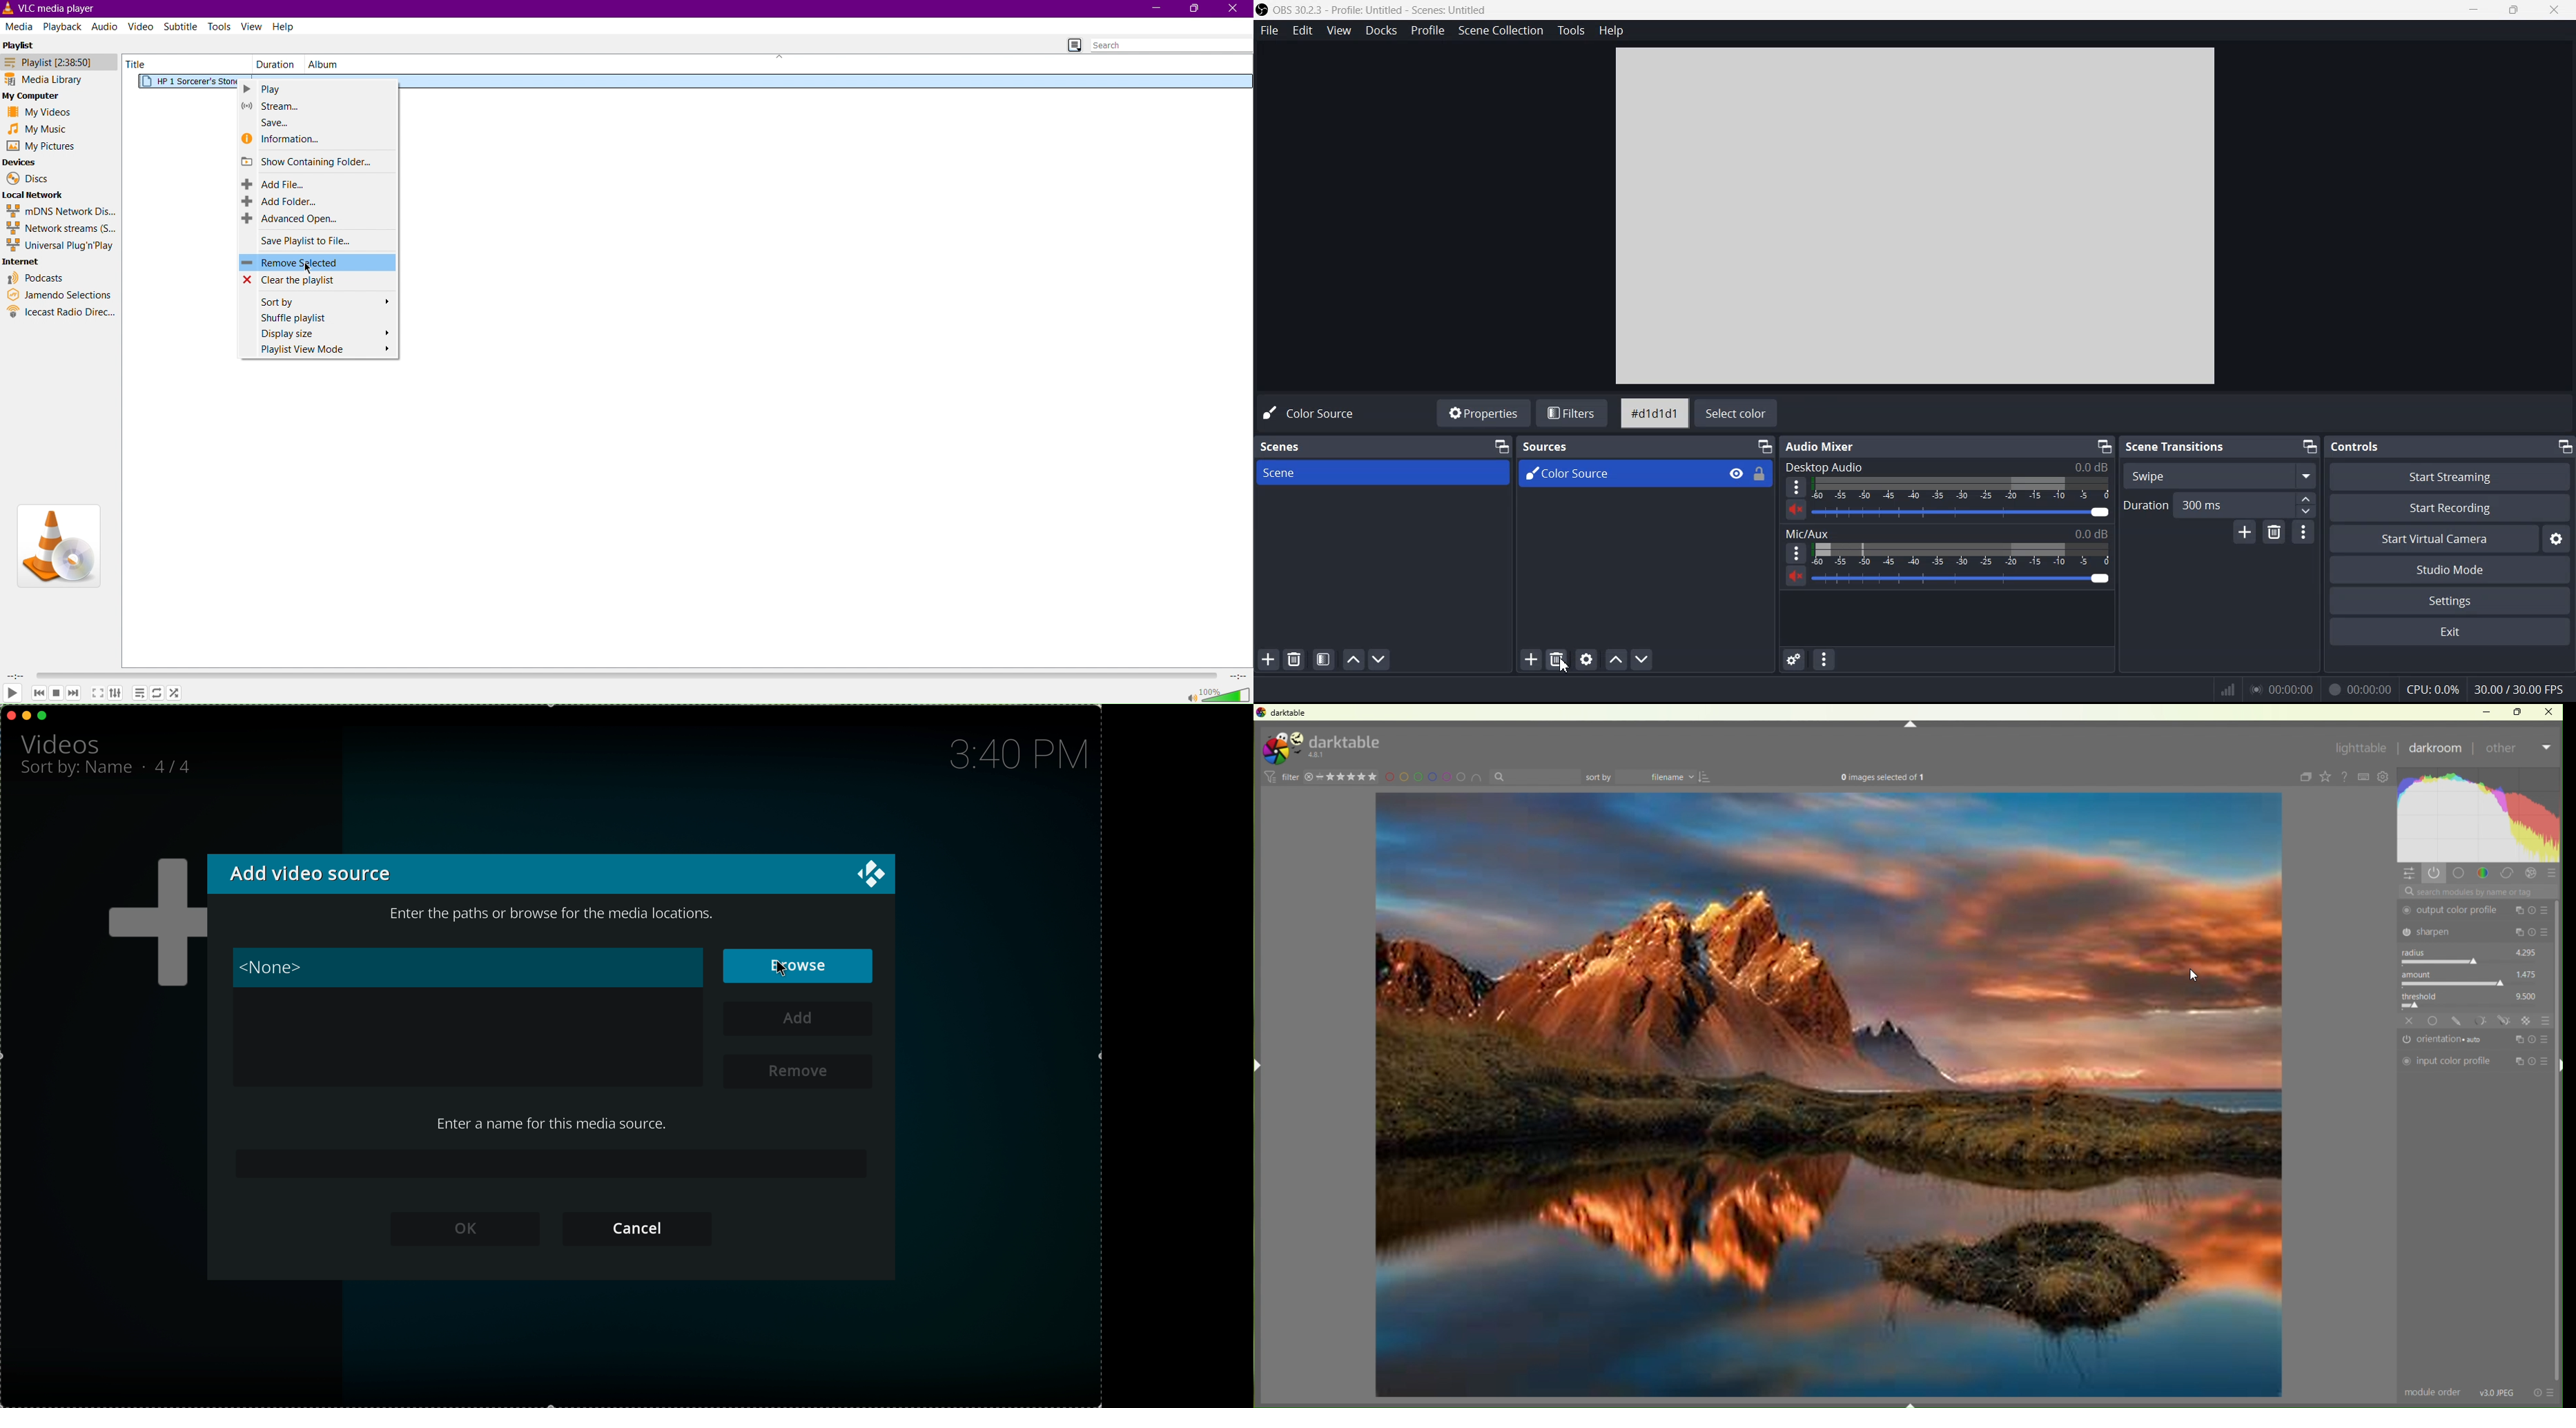 The image size is (2576, 1428). I want to click on Remove selected Scene, so click(1295, 660).